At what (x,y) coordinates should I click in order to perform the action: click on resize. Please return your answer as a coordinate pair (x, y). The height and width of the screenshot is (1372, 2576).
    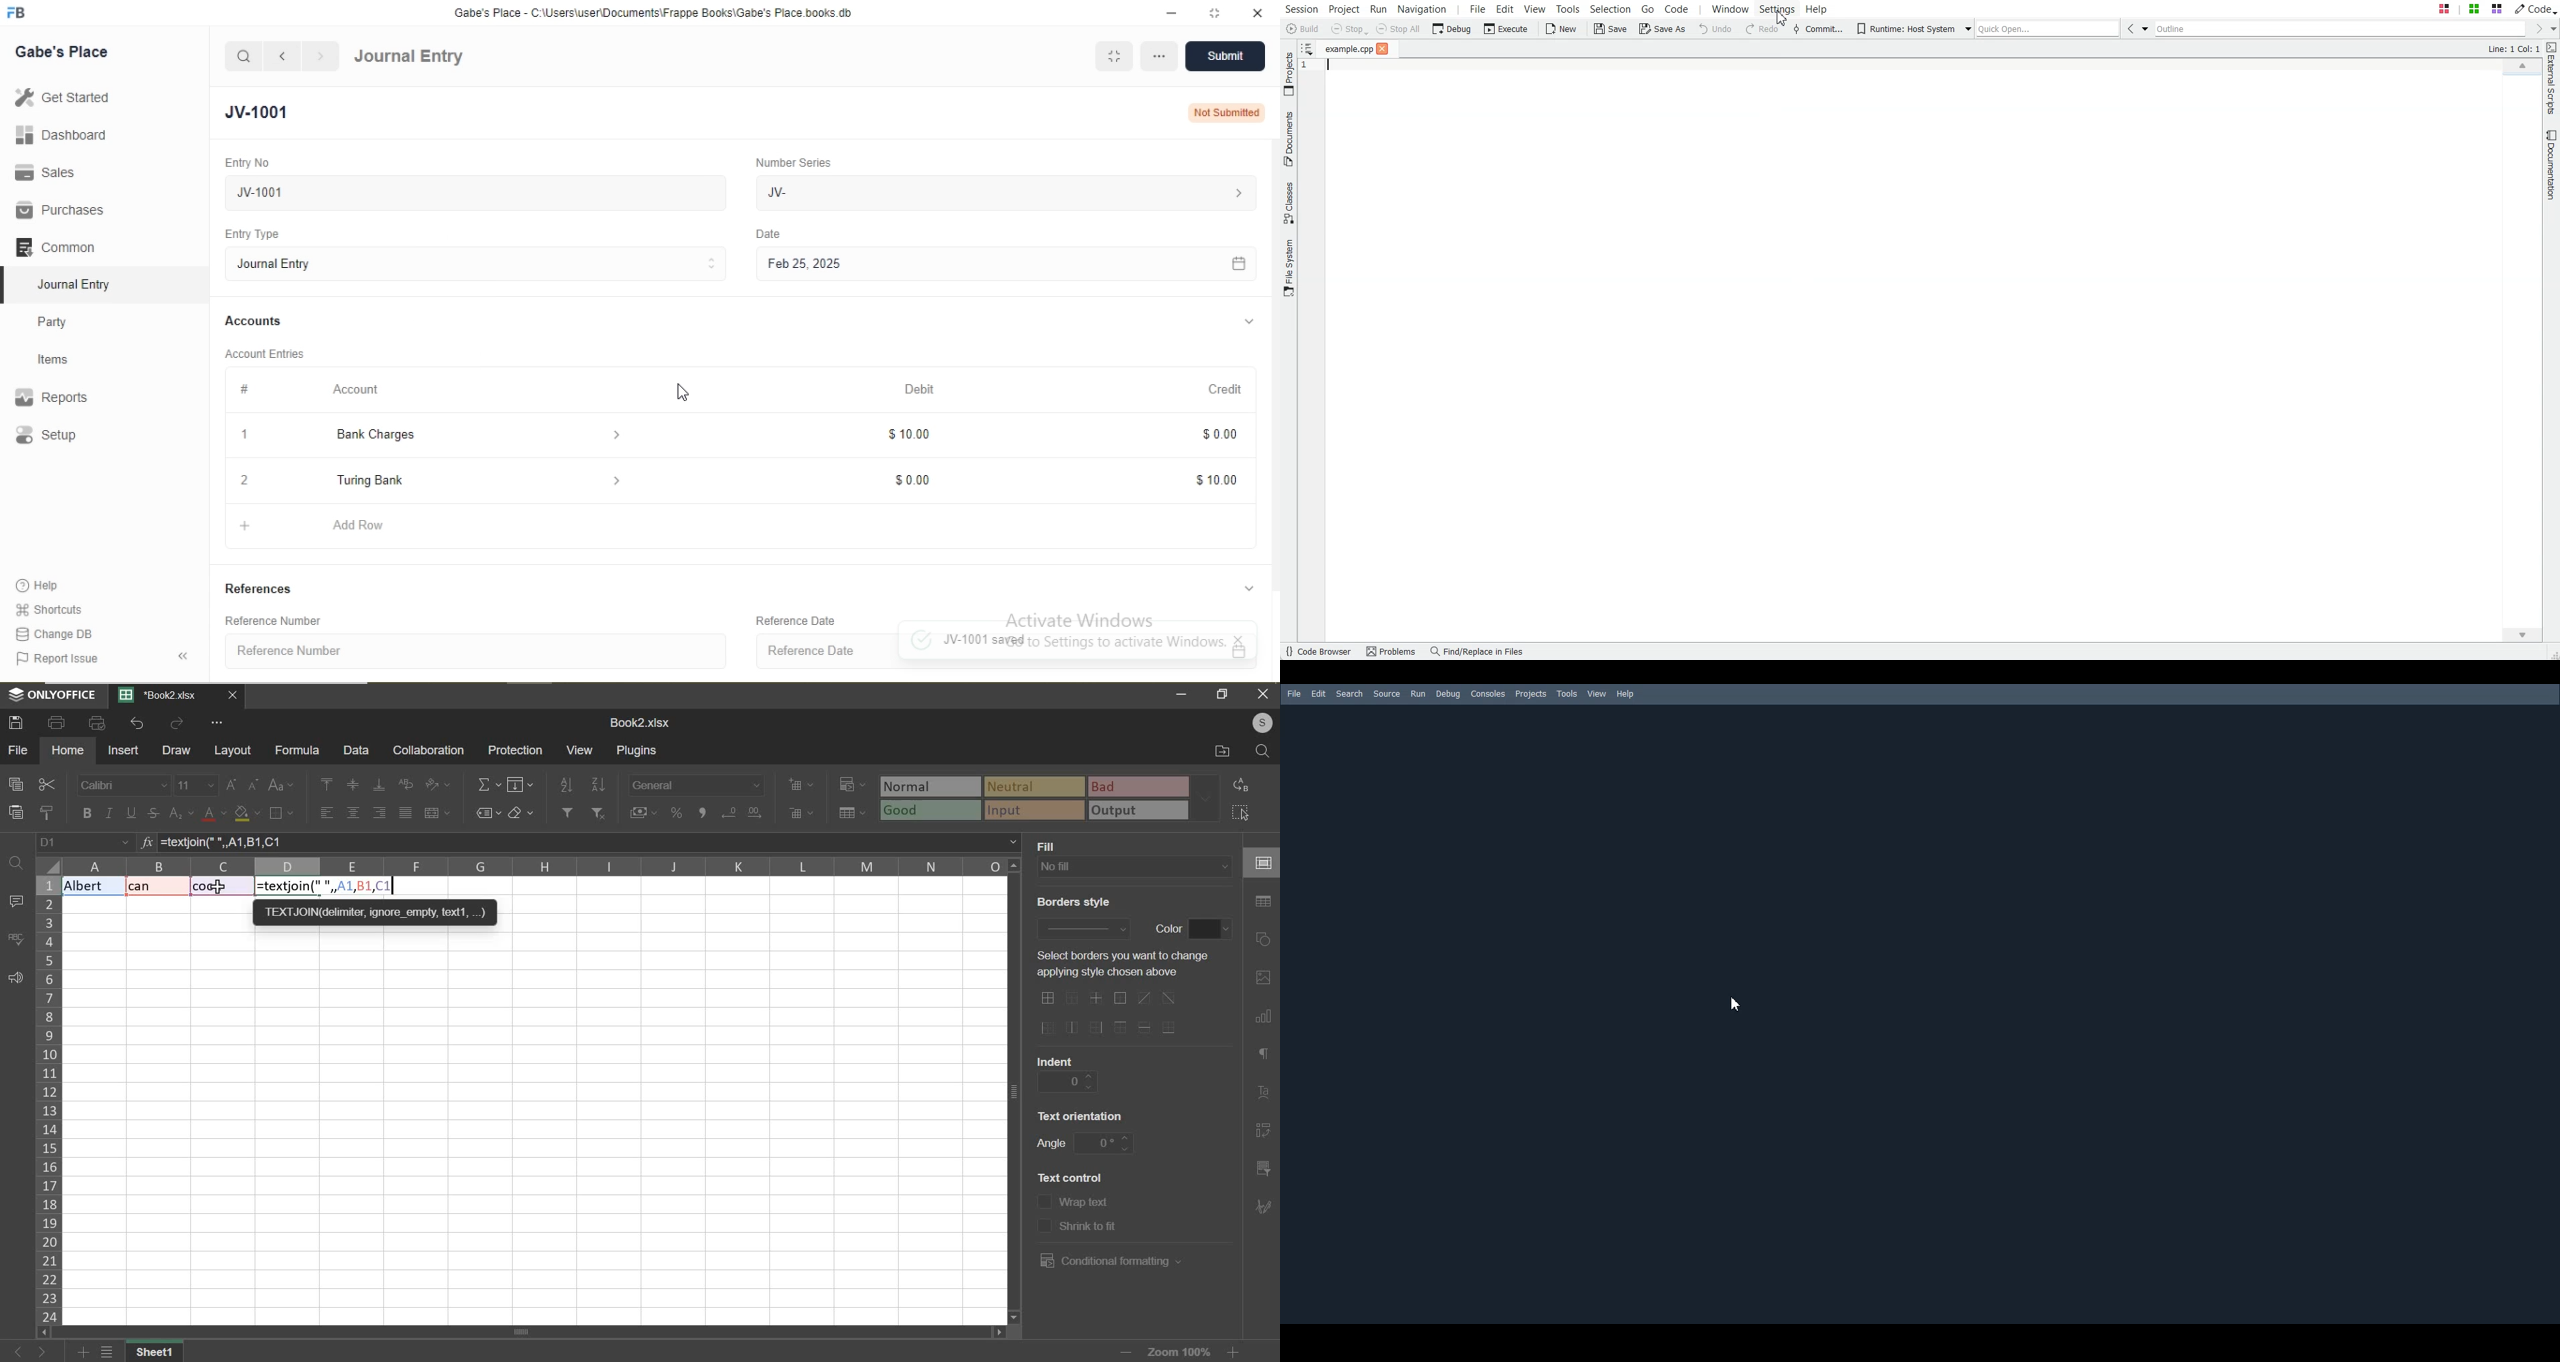
    Looking at the image, I should click on (1219, 697).